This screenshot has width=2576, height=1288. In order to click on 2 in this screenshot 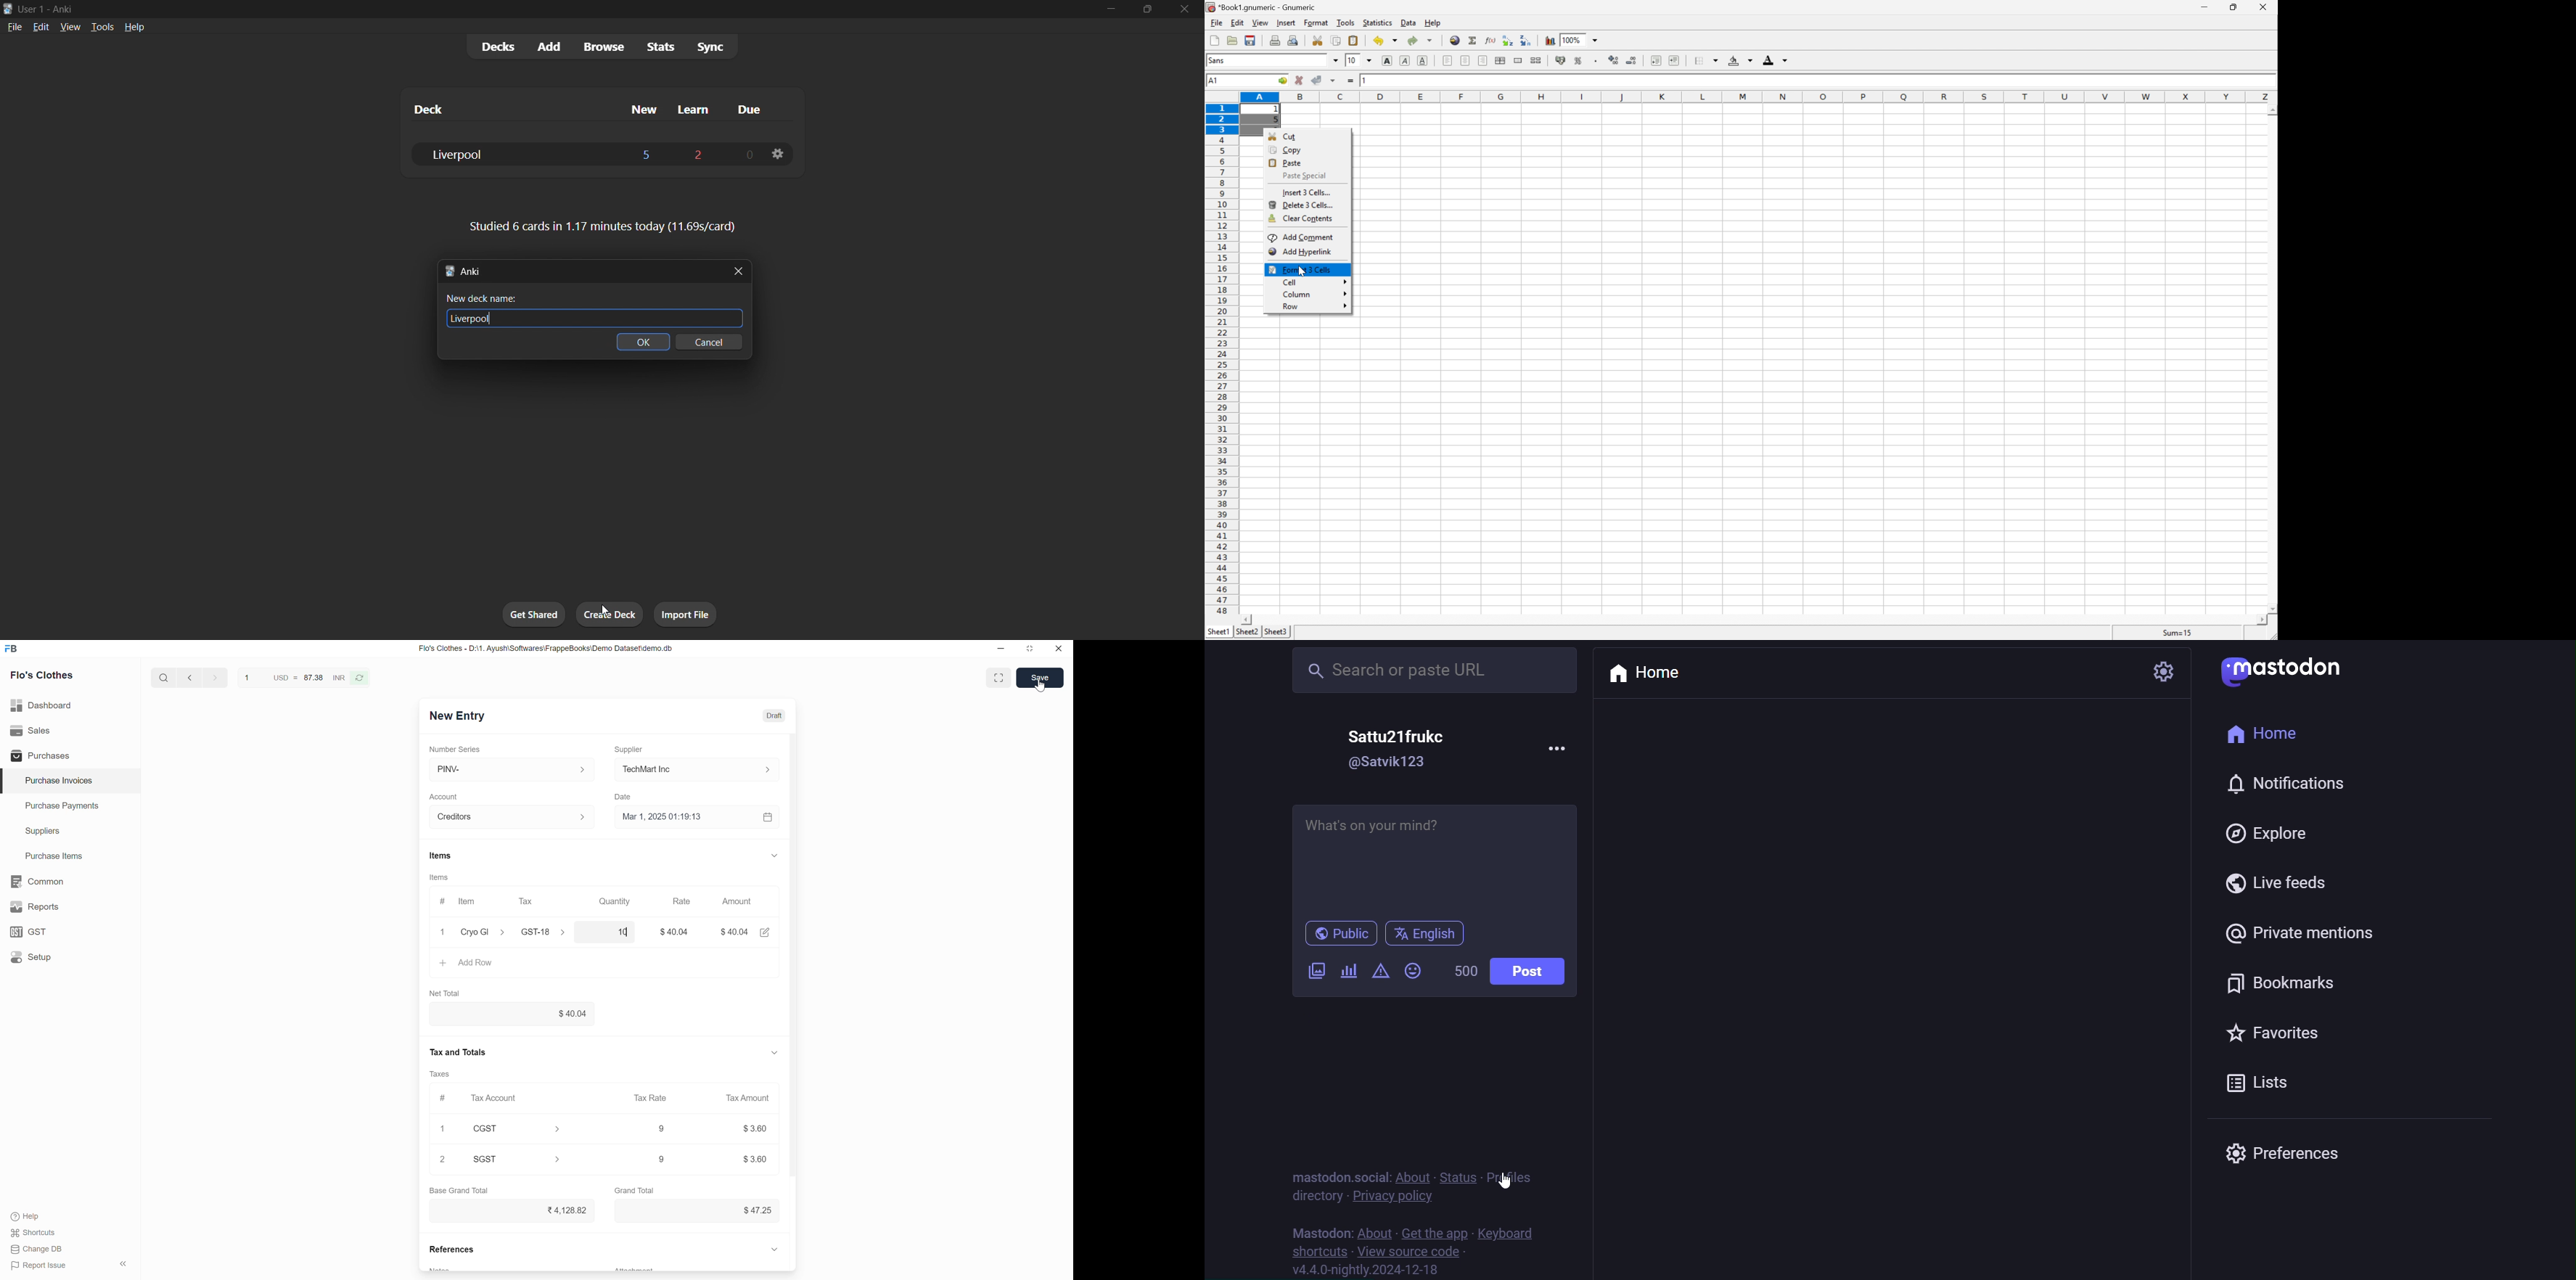, I will do `click(443, 1160)`.